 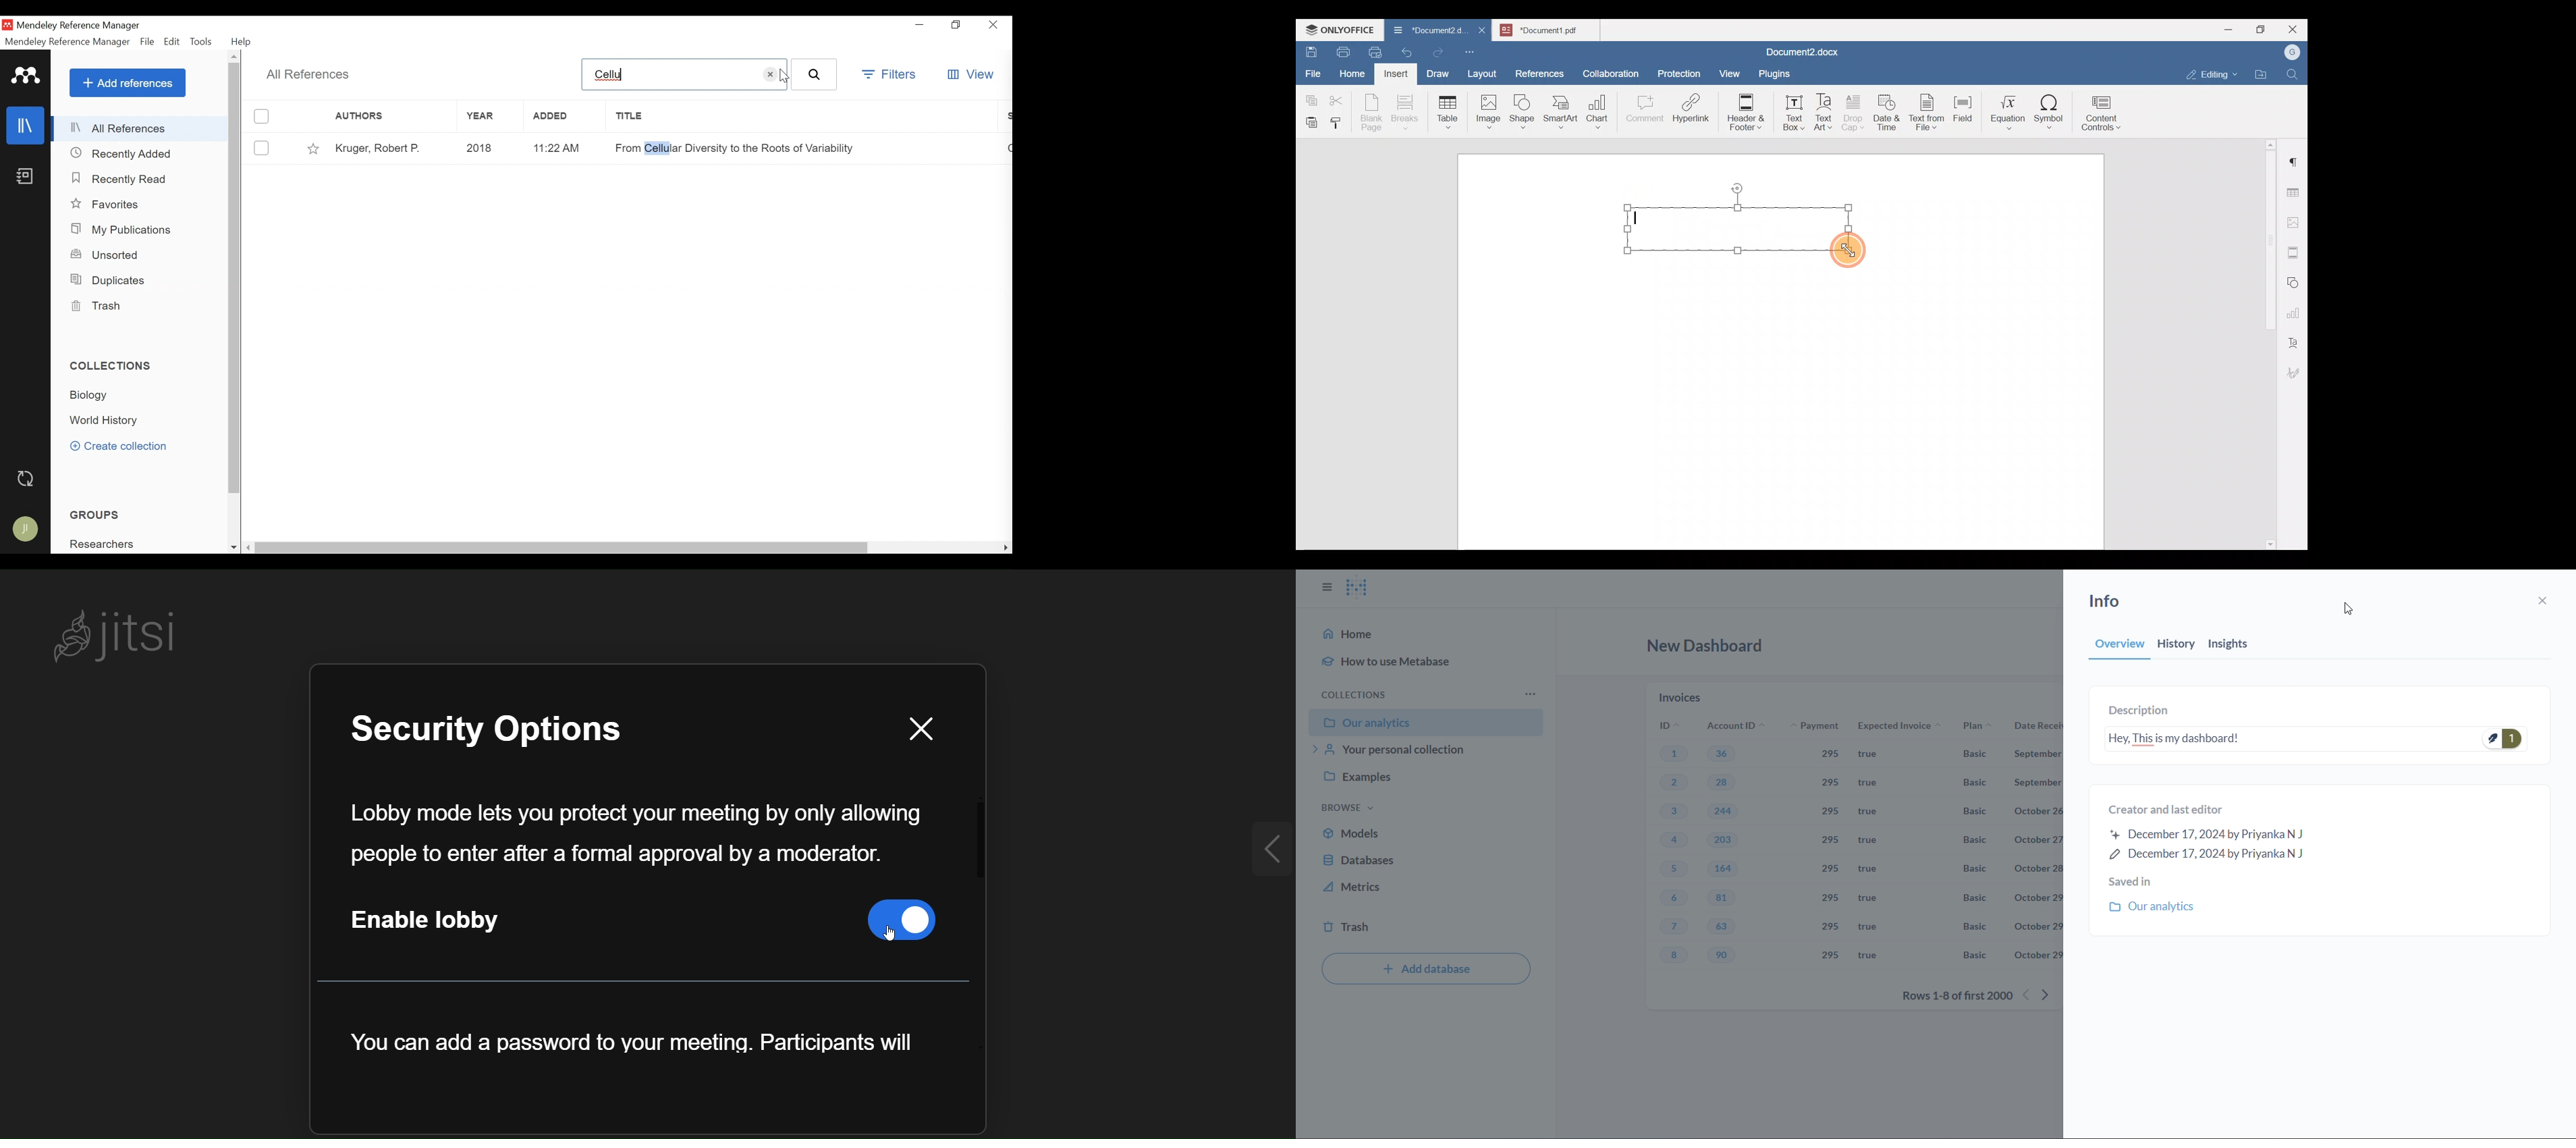 I want to click on 3, so click(x=1671, y=812).